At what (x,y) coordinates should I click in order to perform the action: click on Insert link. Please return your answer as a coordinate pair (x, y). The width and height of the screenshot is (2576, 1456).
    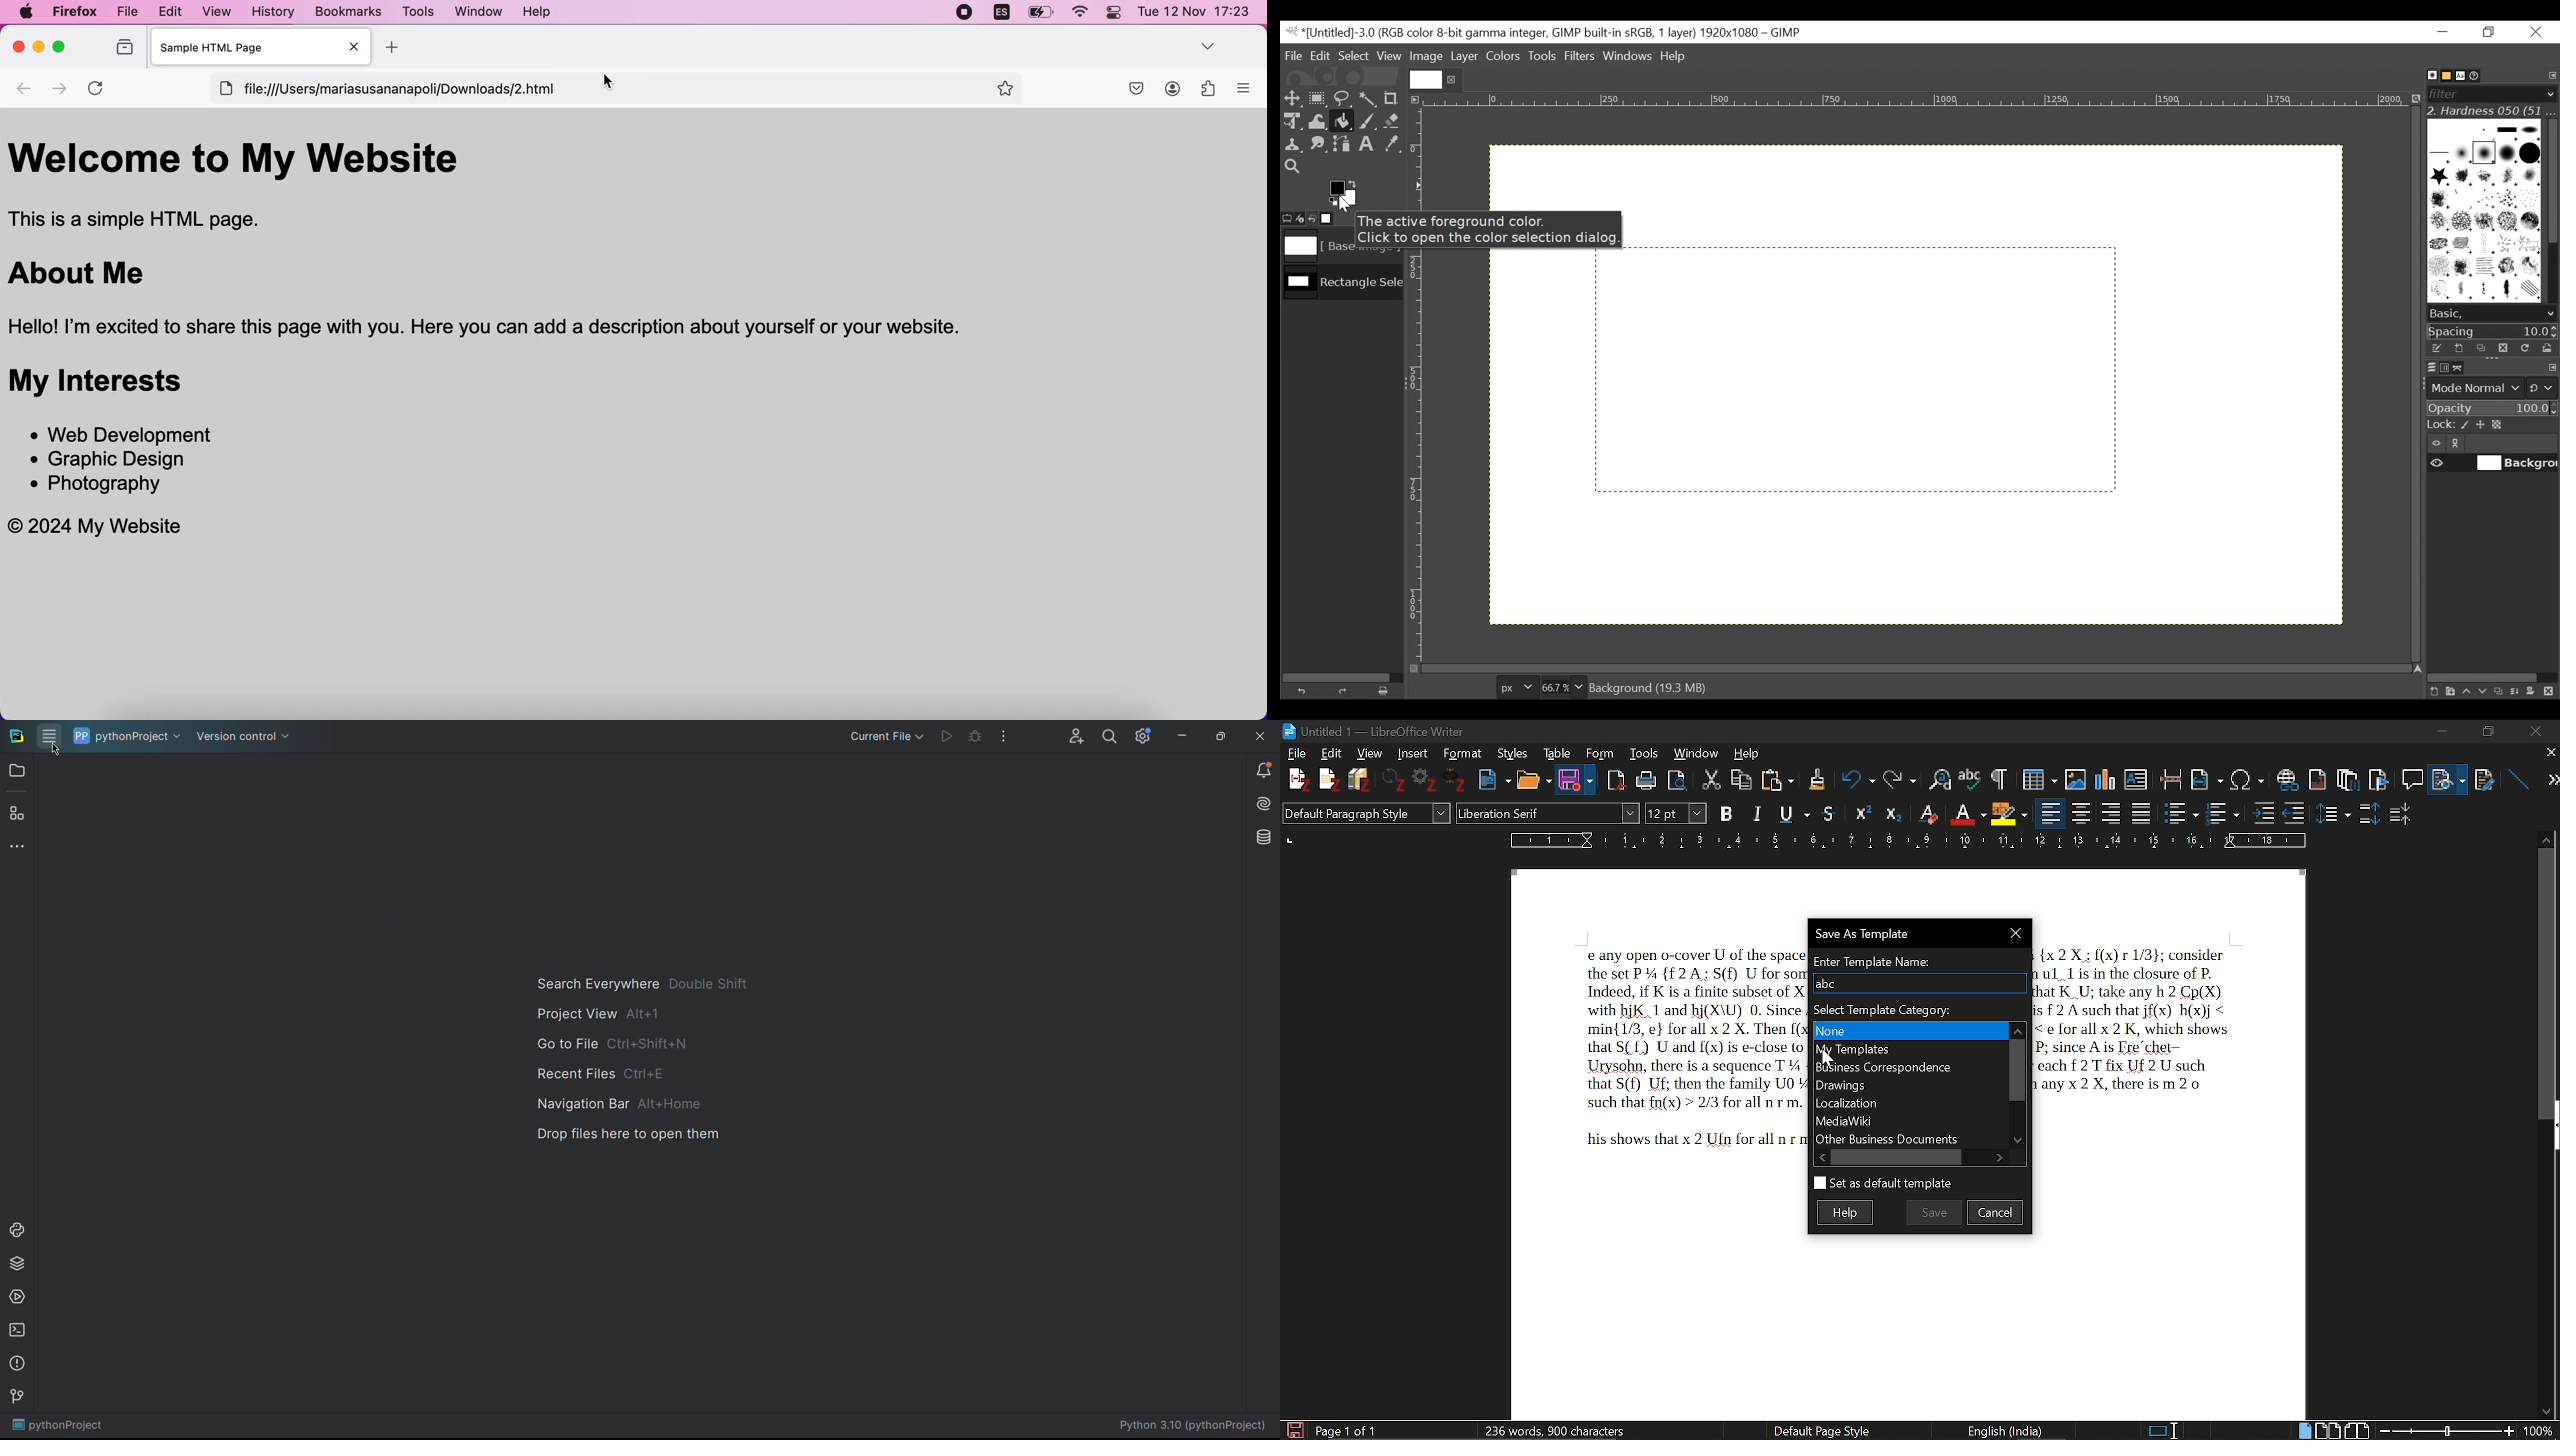
    Looking at the image, I should click on (2287, 776).